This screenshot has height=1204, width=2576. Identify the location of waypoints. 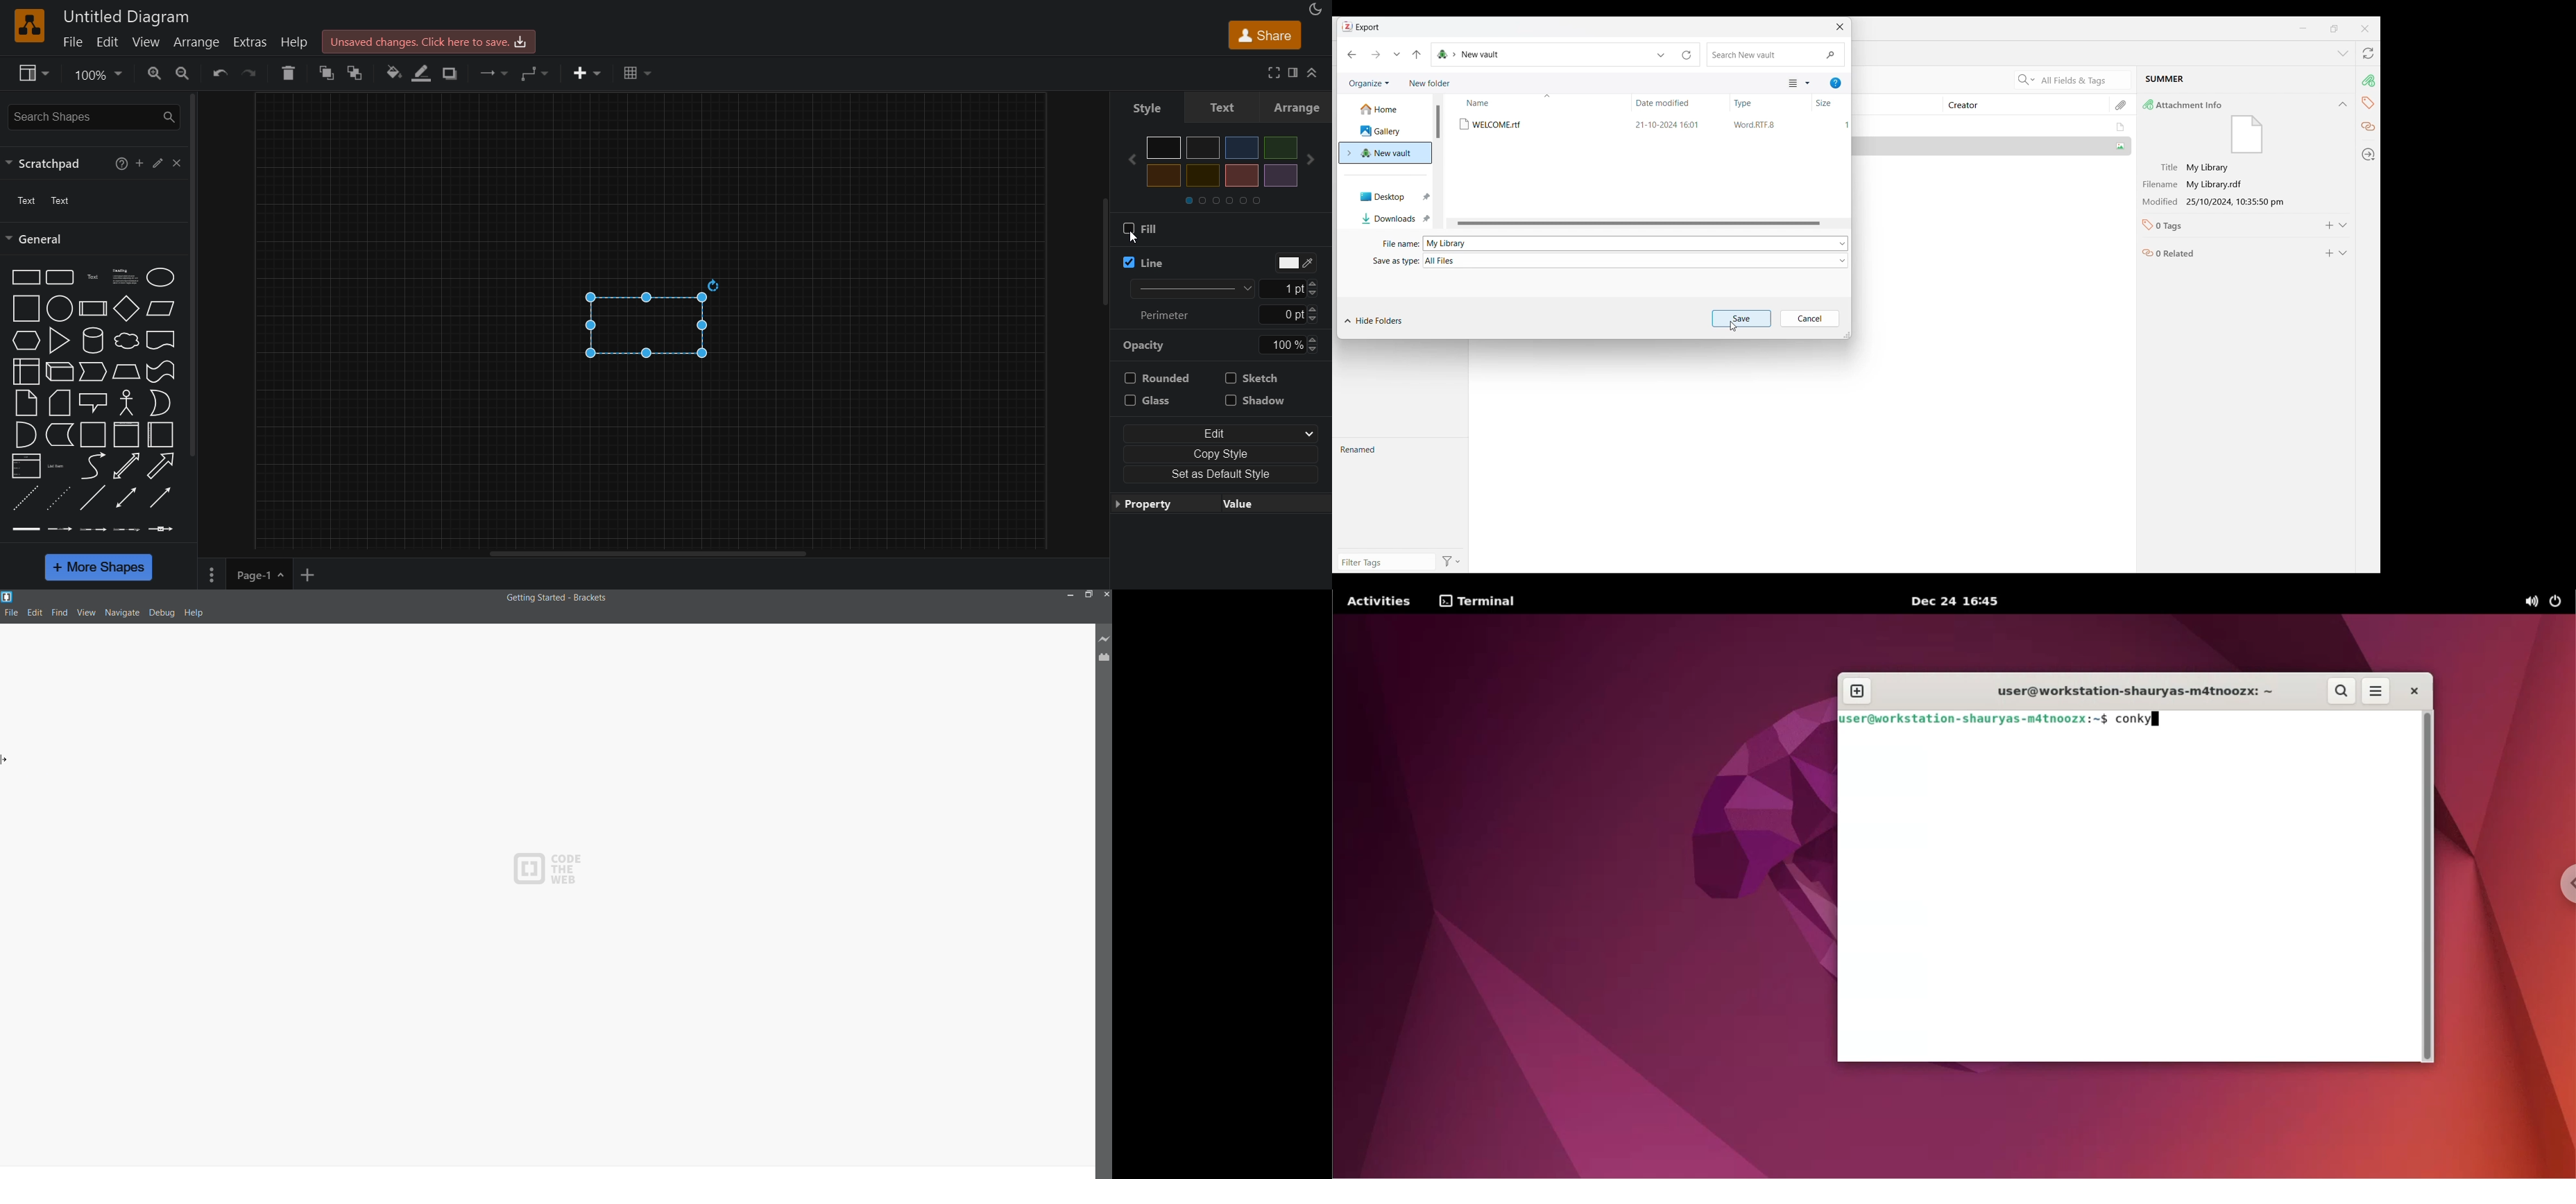
(538, 74).